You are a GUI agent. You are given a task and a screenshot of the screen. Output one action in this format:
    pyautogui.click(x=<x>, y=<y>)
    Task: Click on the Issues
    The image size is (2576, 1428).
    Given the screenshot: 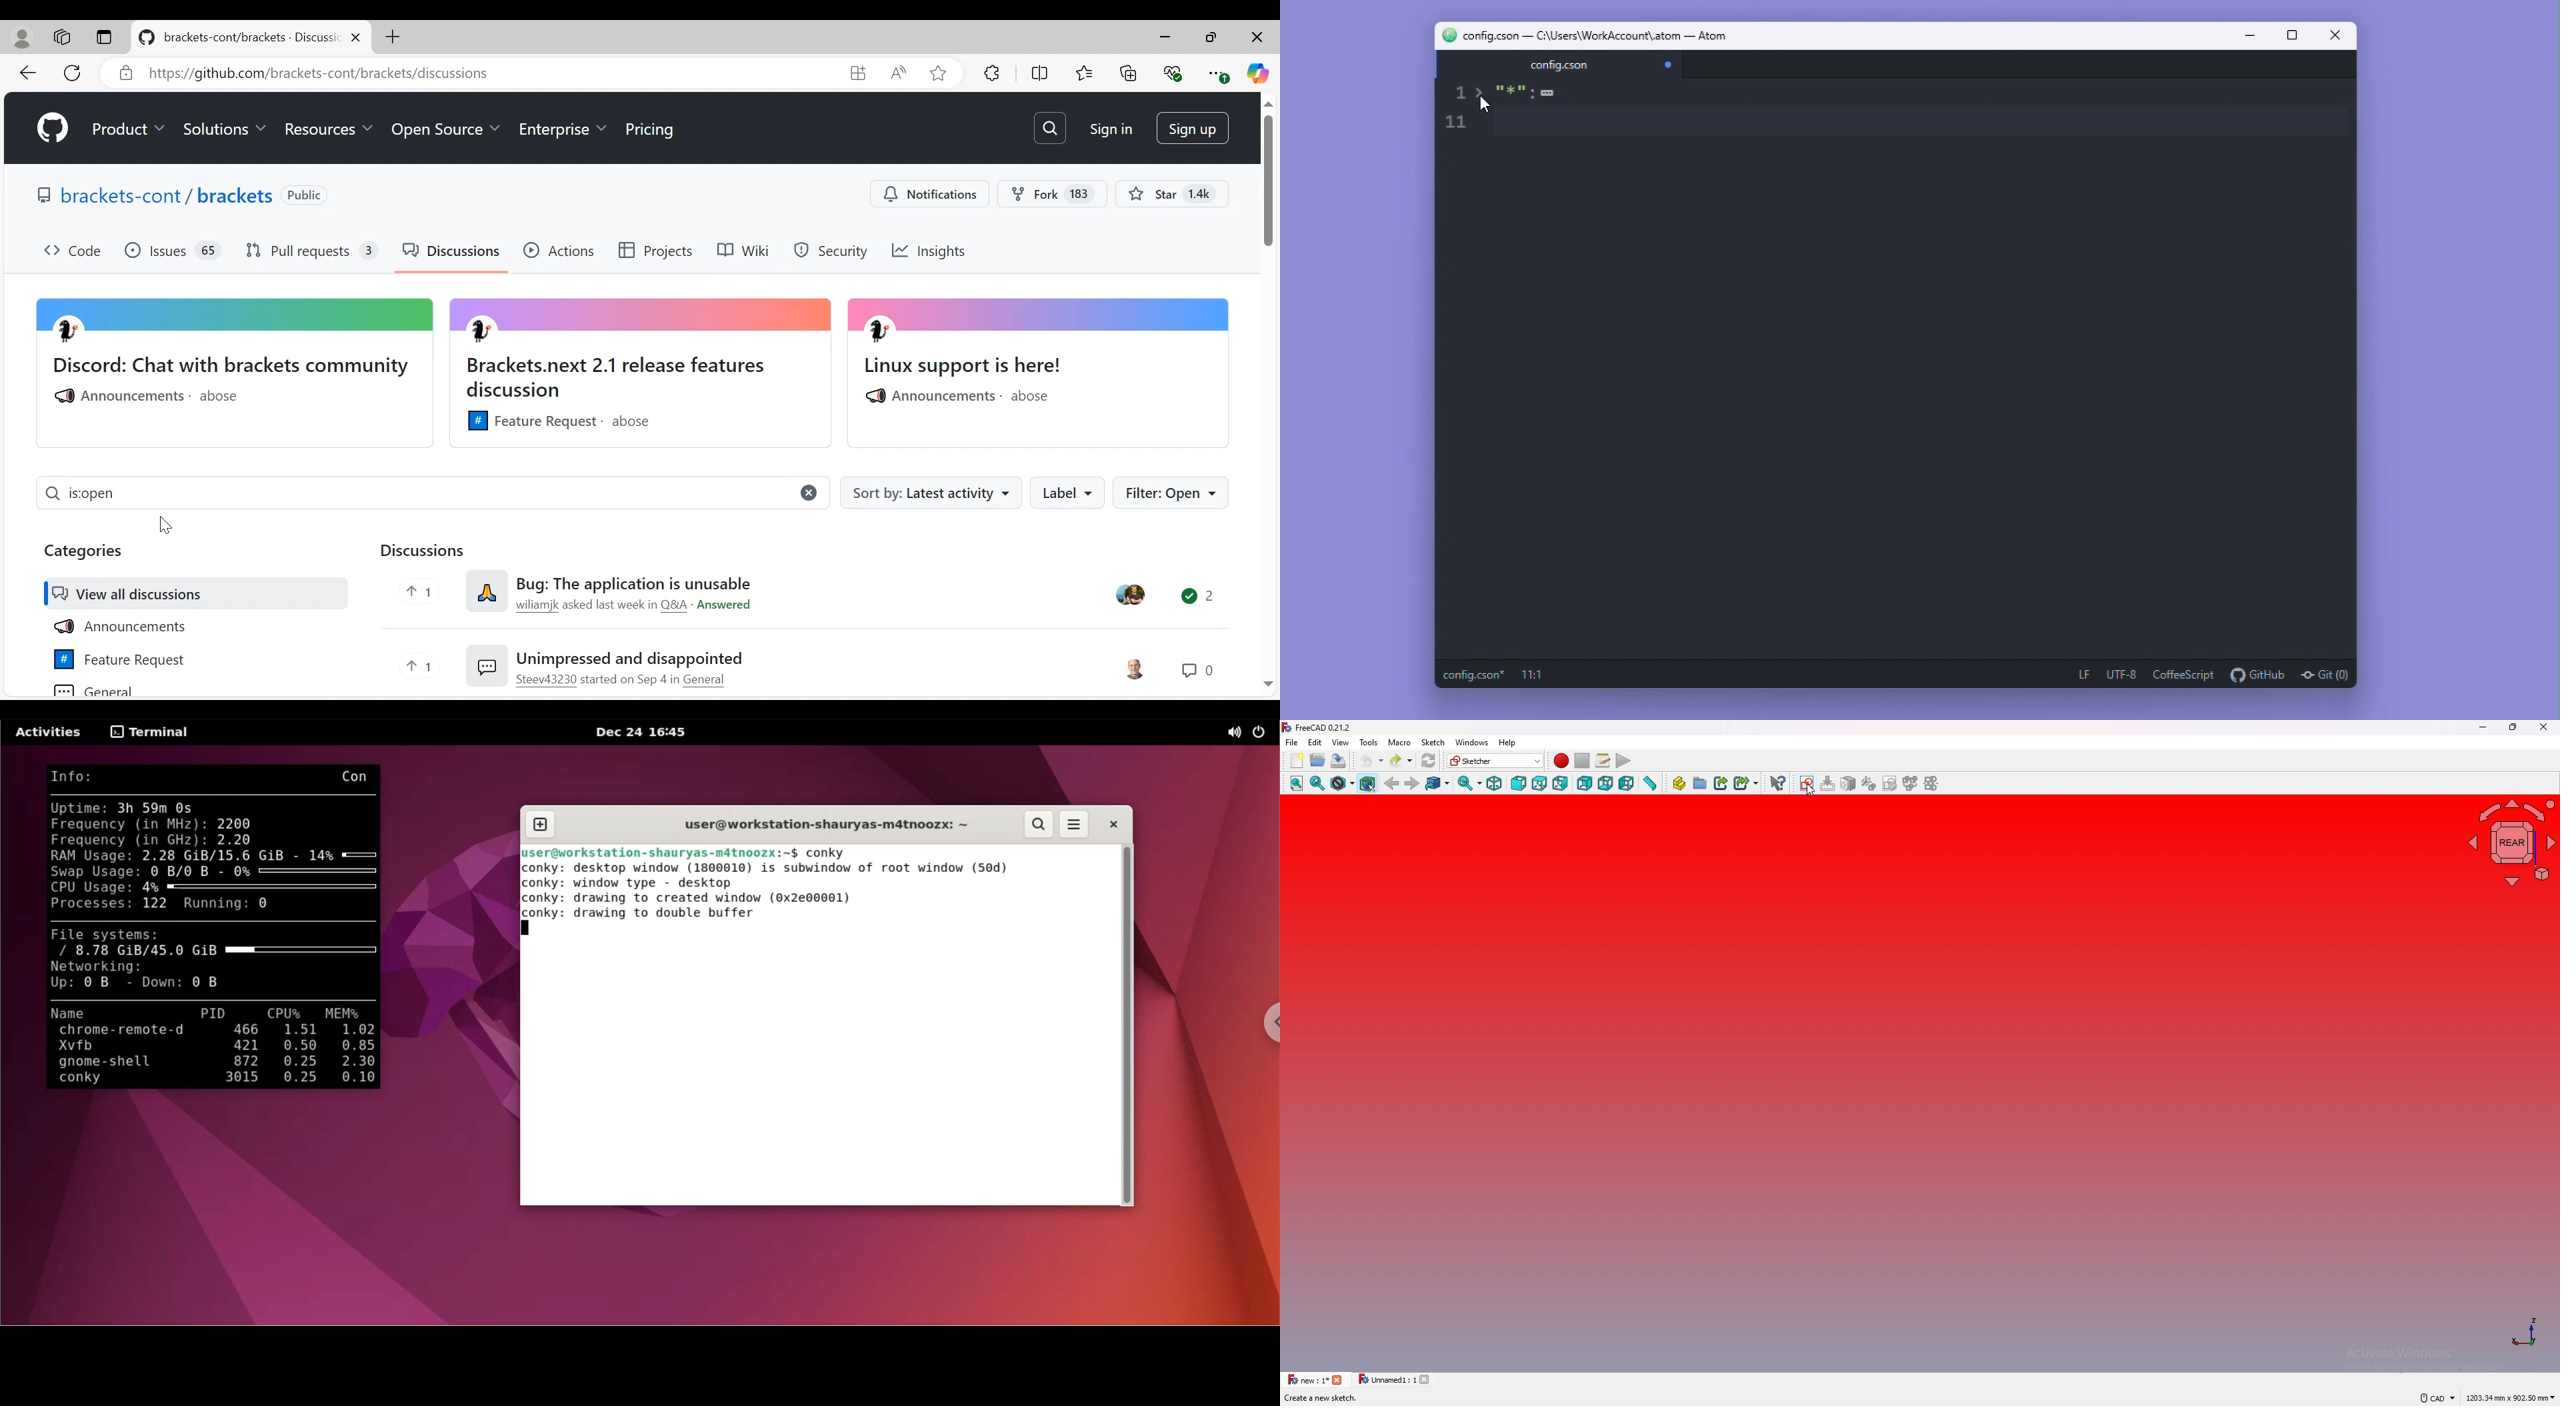 What is the action you would take?
    pyautogui.click(x=173, y=253)
    